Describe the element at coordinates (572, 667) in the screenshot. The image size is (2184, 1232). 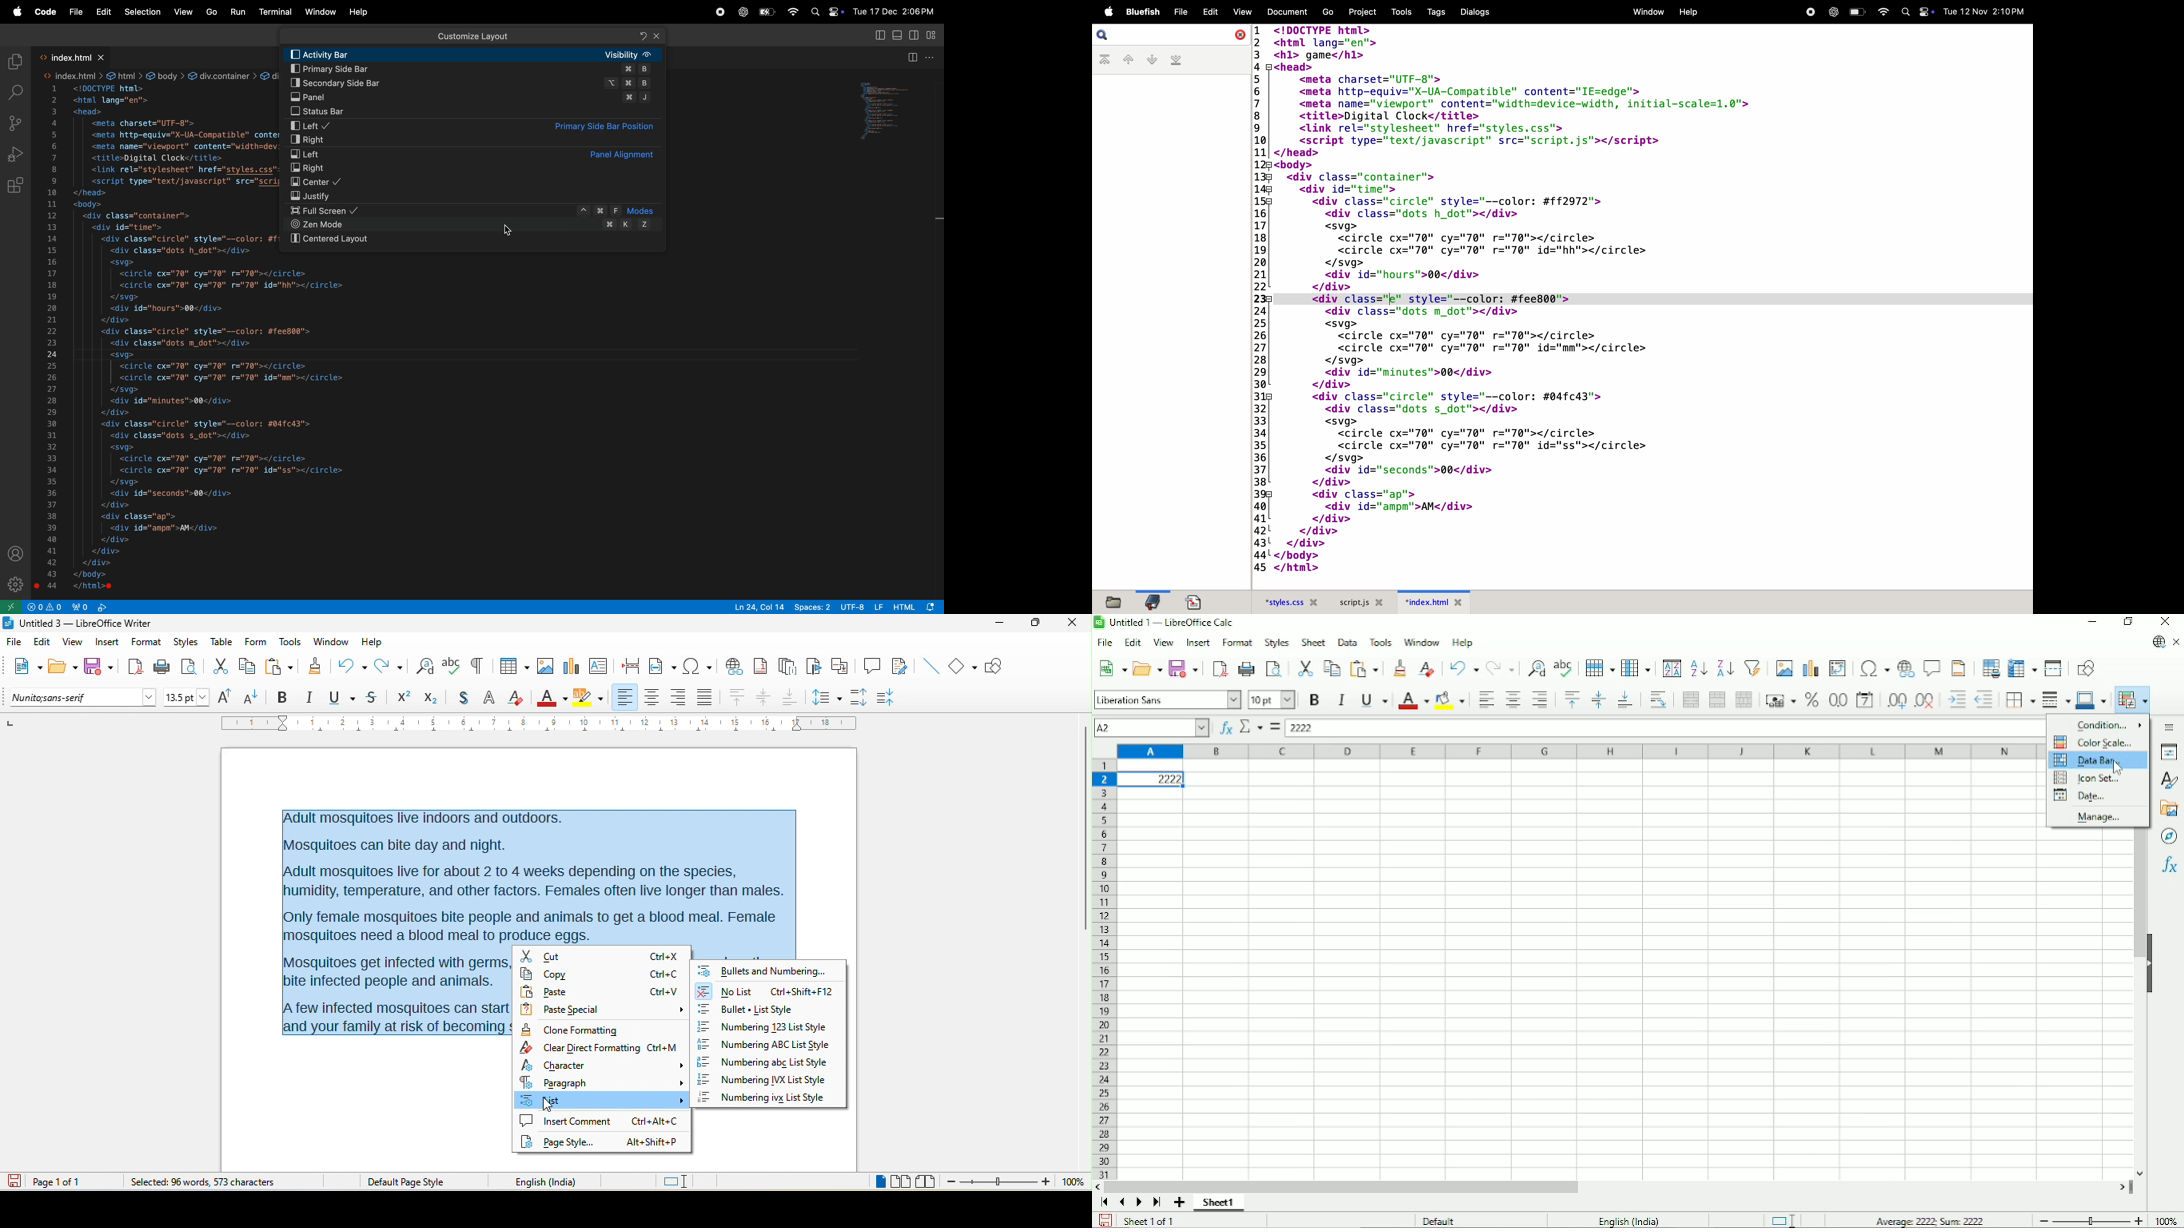
I see `chart` at that location.